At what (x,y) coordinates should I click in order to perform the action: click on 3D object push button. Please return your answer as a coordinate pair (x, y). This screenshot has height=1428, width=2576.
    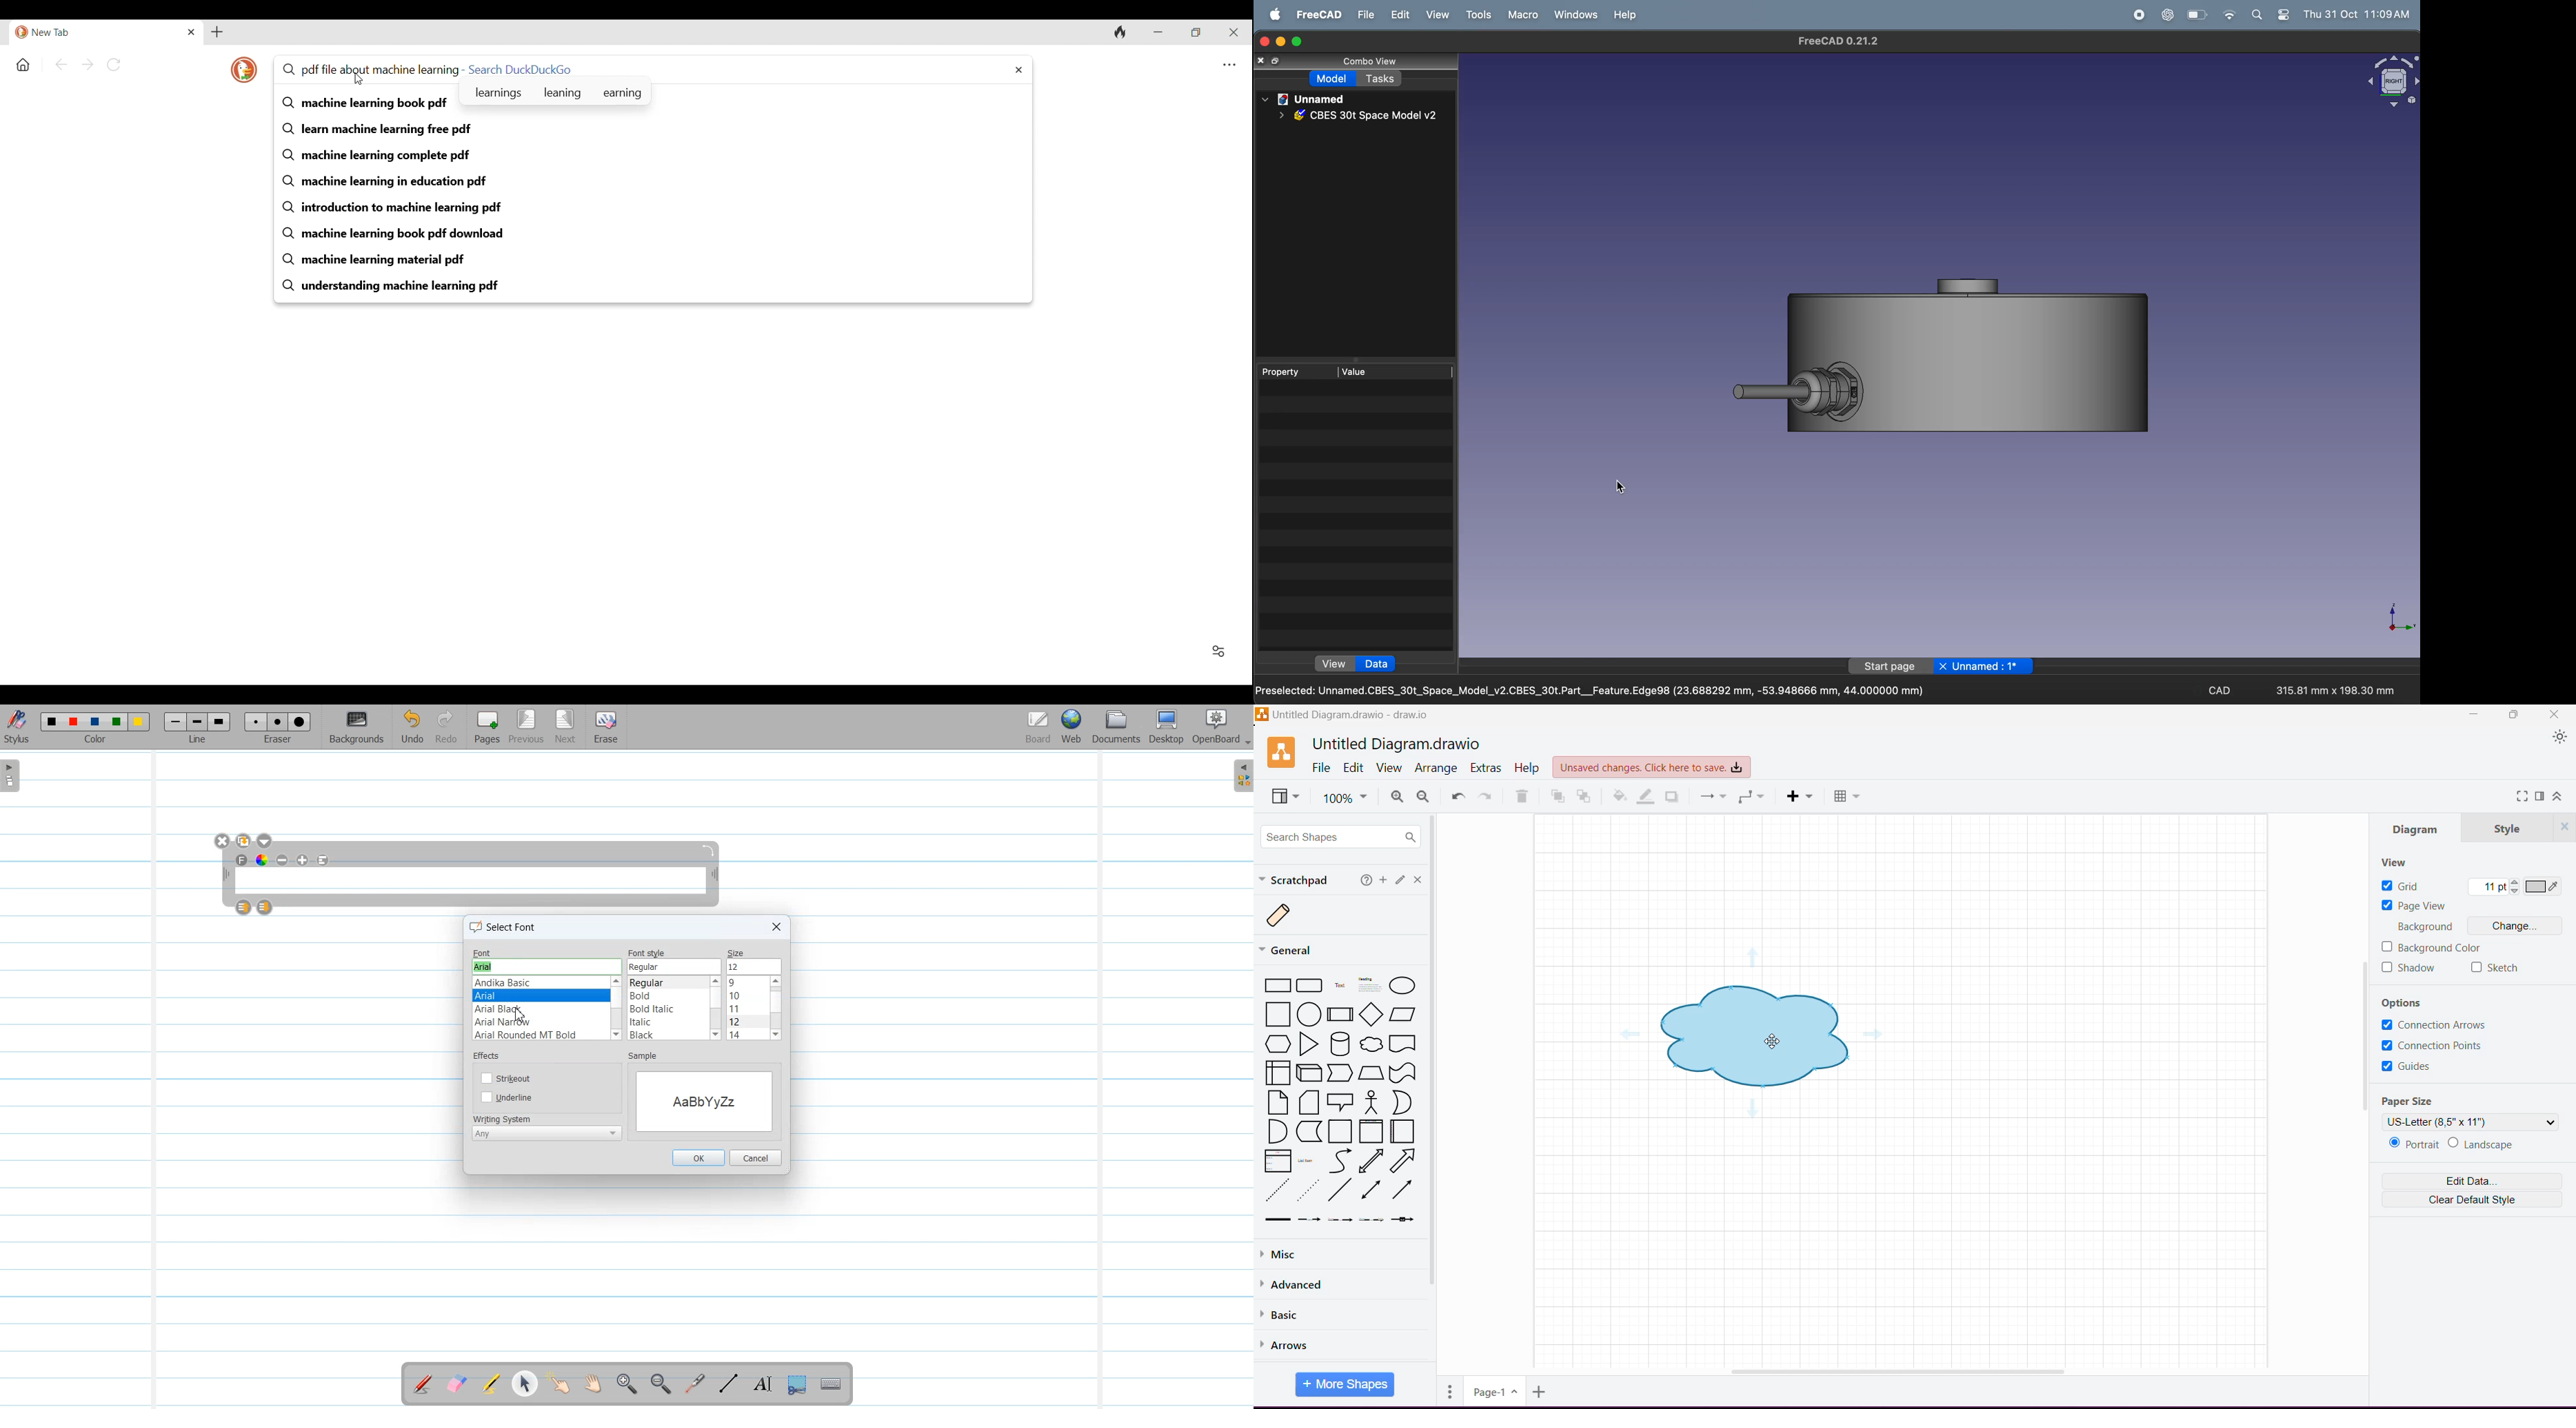
    Looking at the image, I should click on (1943, 354).